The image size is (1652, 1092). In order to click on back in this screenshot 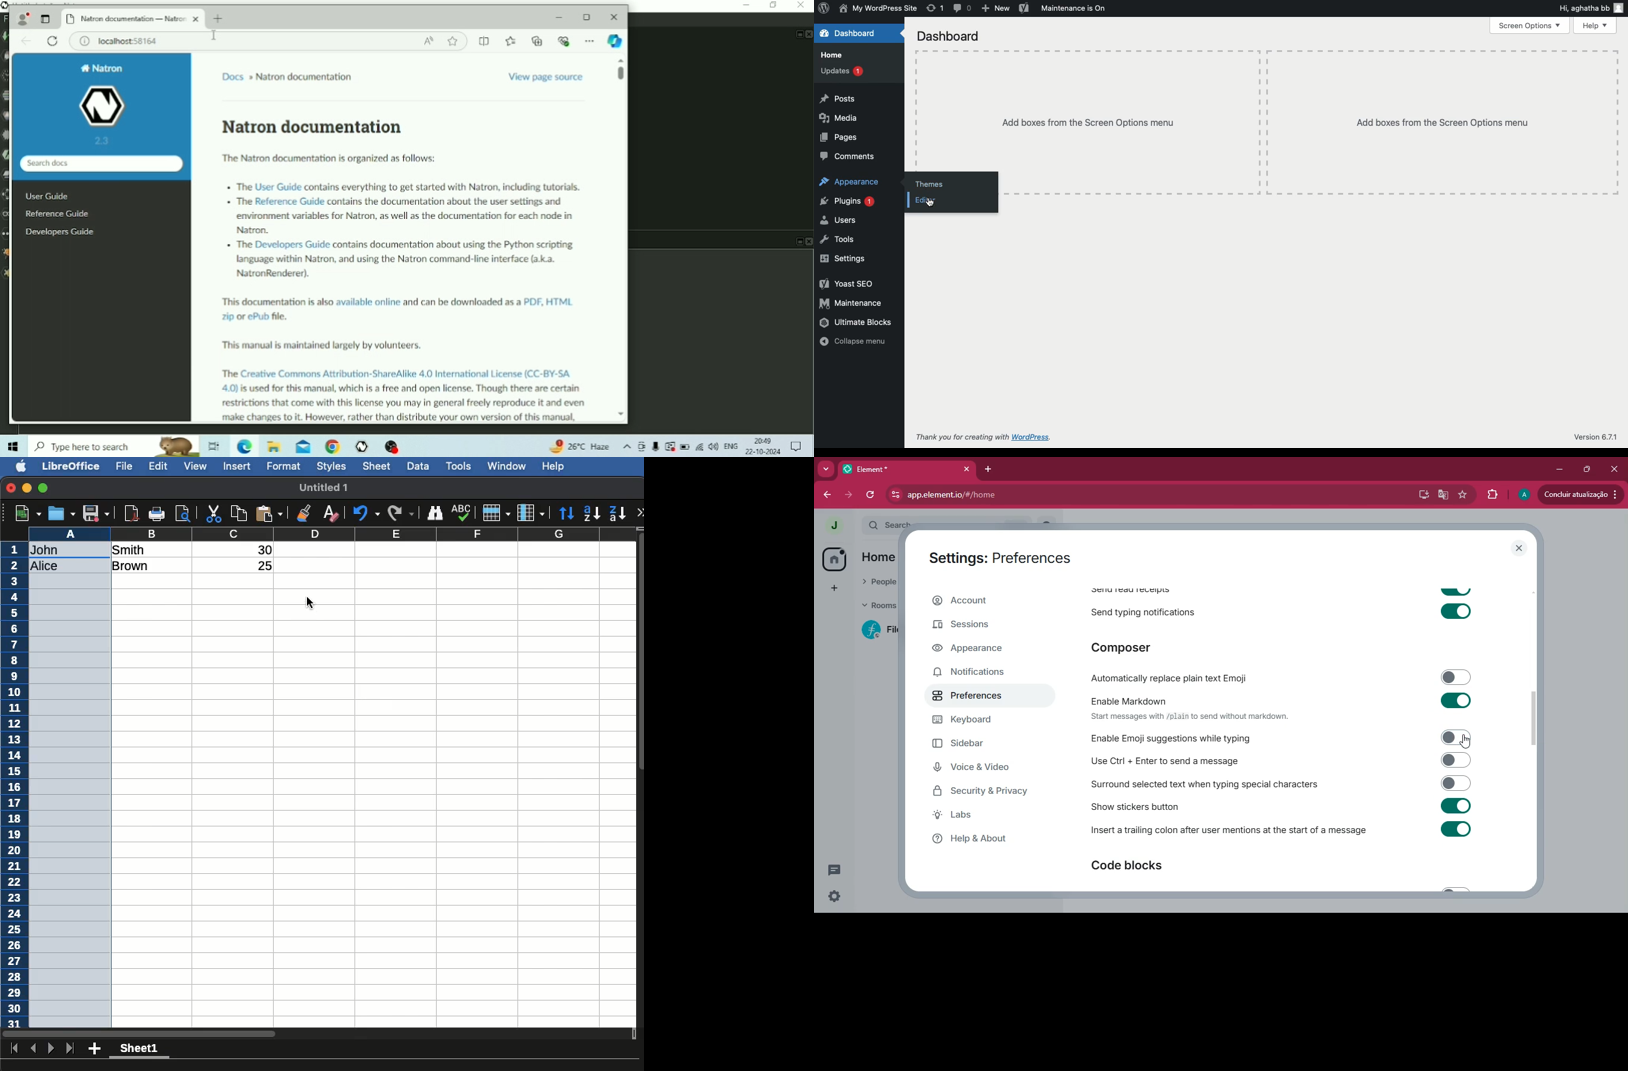, I will do `click(827, 495)`.